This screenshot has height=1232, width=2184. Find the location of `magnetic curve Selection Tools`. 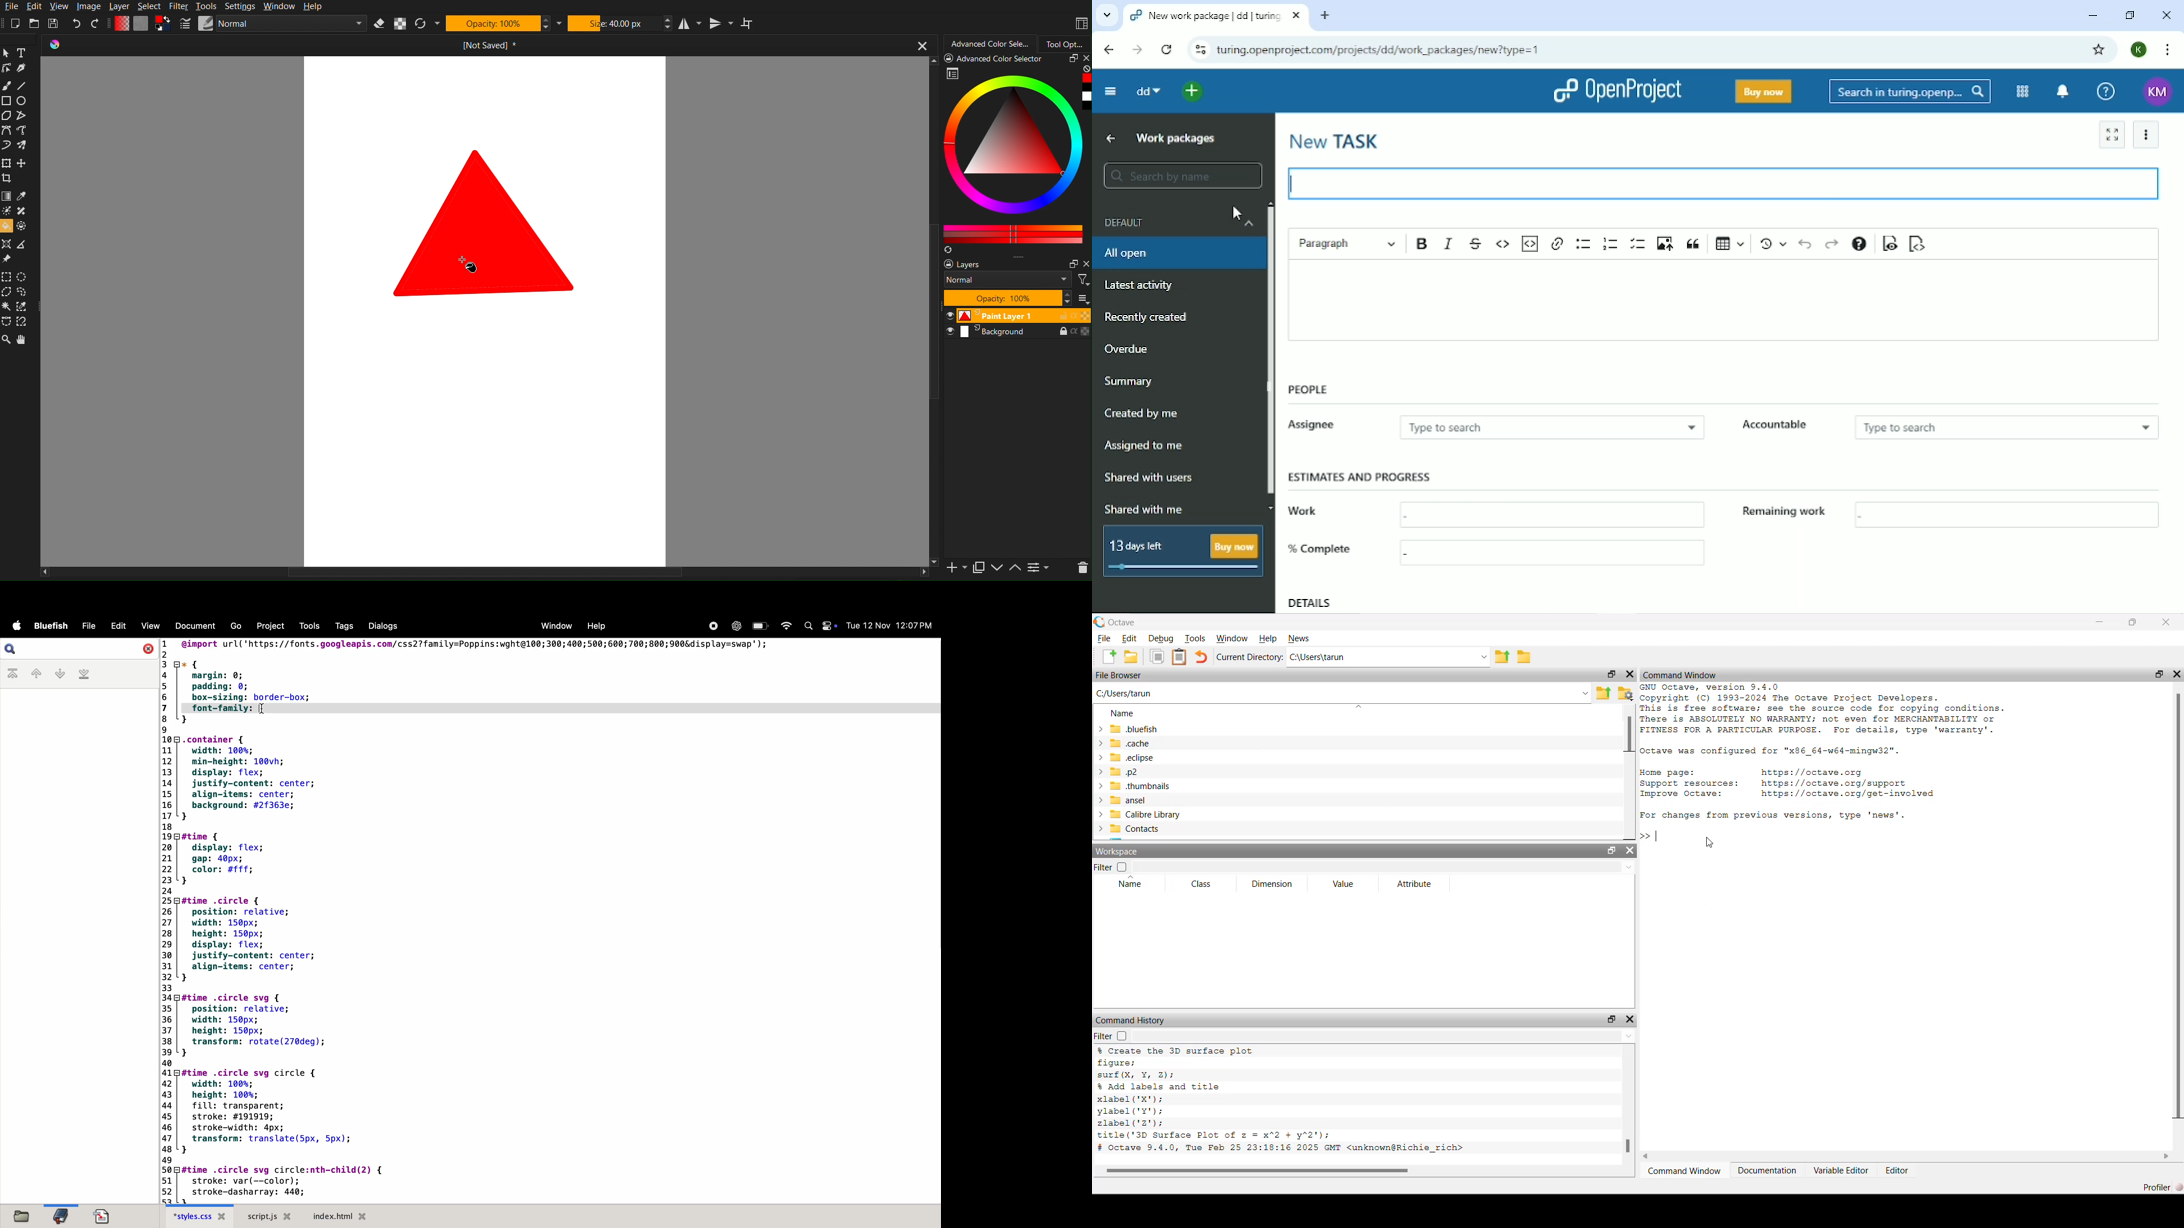

magnetic curve Selection Tools is located at coordinates (26, 323).